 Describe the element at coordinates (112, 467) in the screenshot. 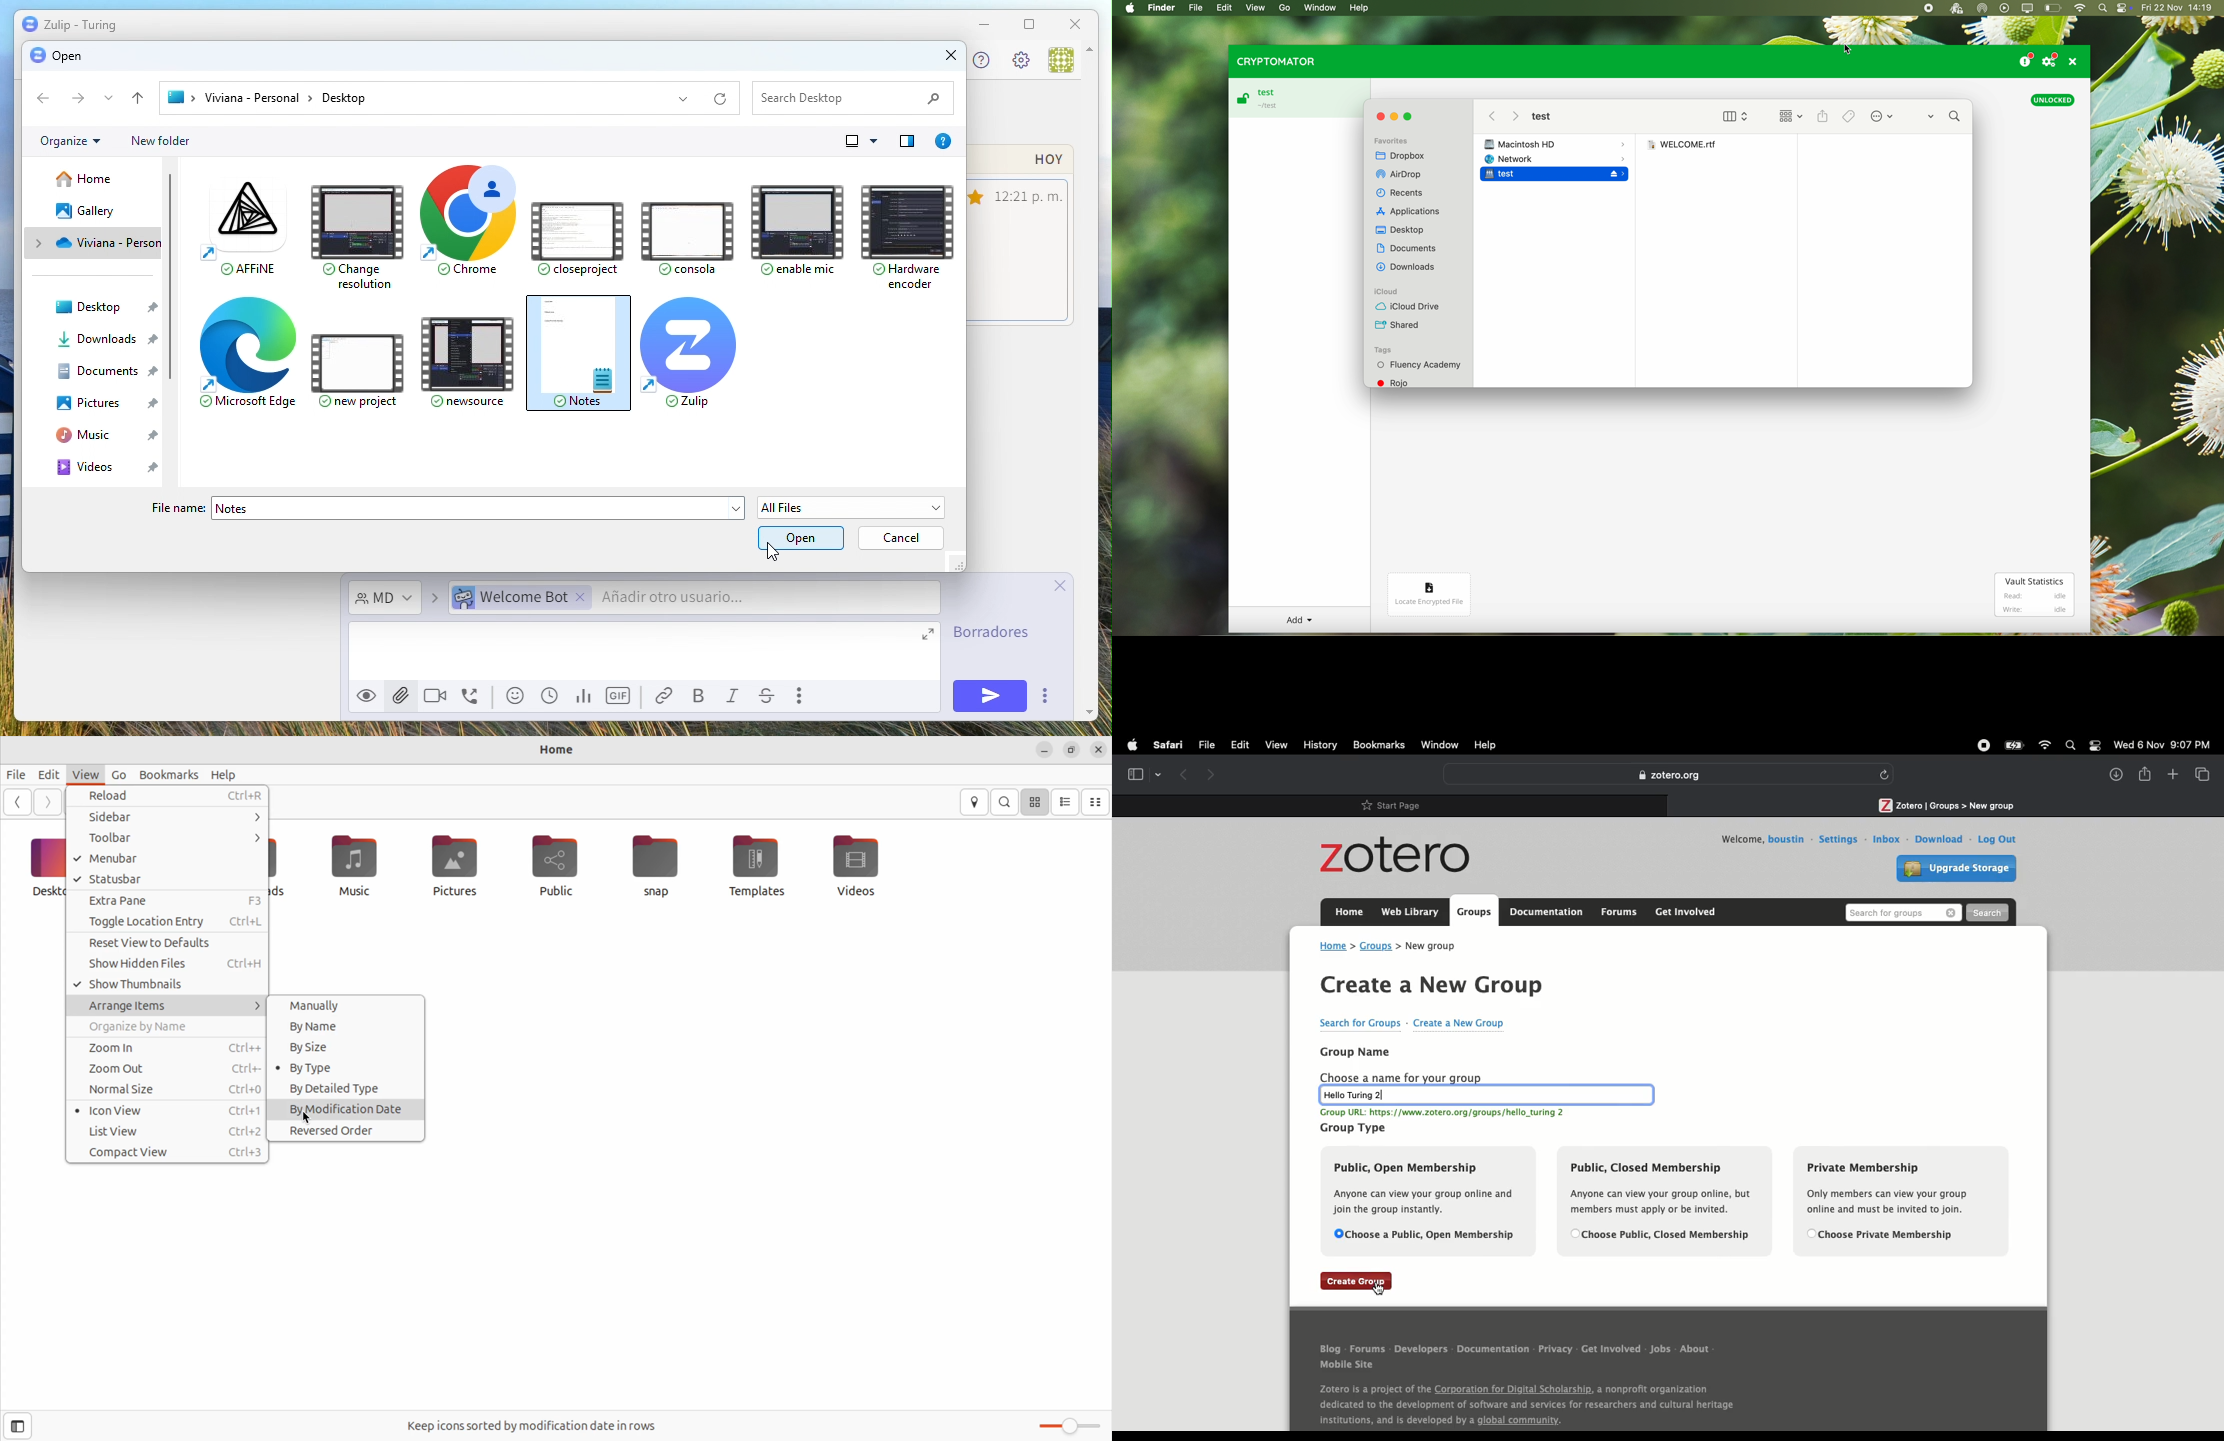

I see `Videos` at that location.